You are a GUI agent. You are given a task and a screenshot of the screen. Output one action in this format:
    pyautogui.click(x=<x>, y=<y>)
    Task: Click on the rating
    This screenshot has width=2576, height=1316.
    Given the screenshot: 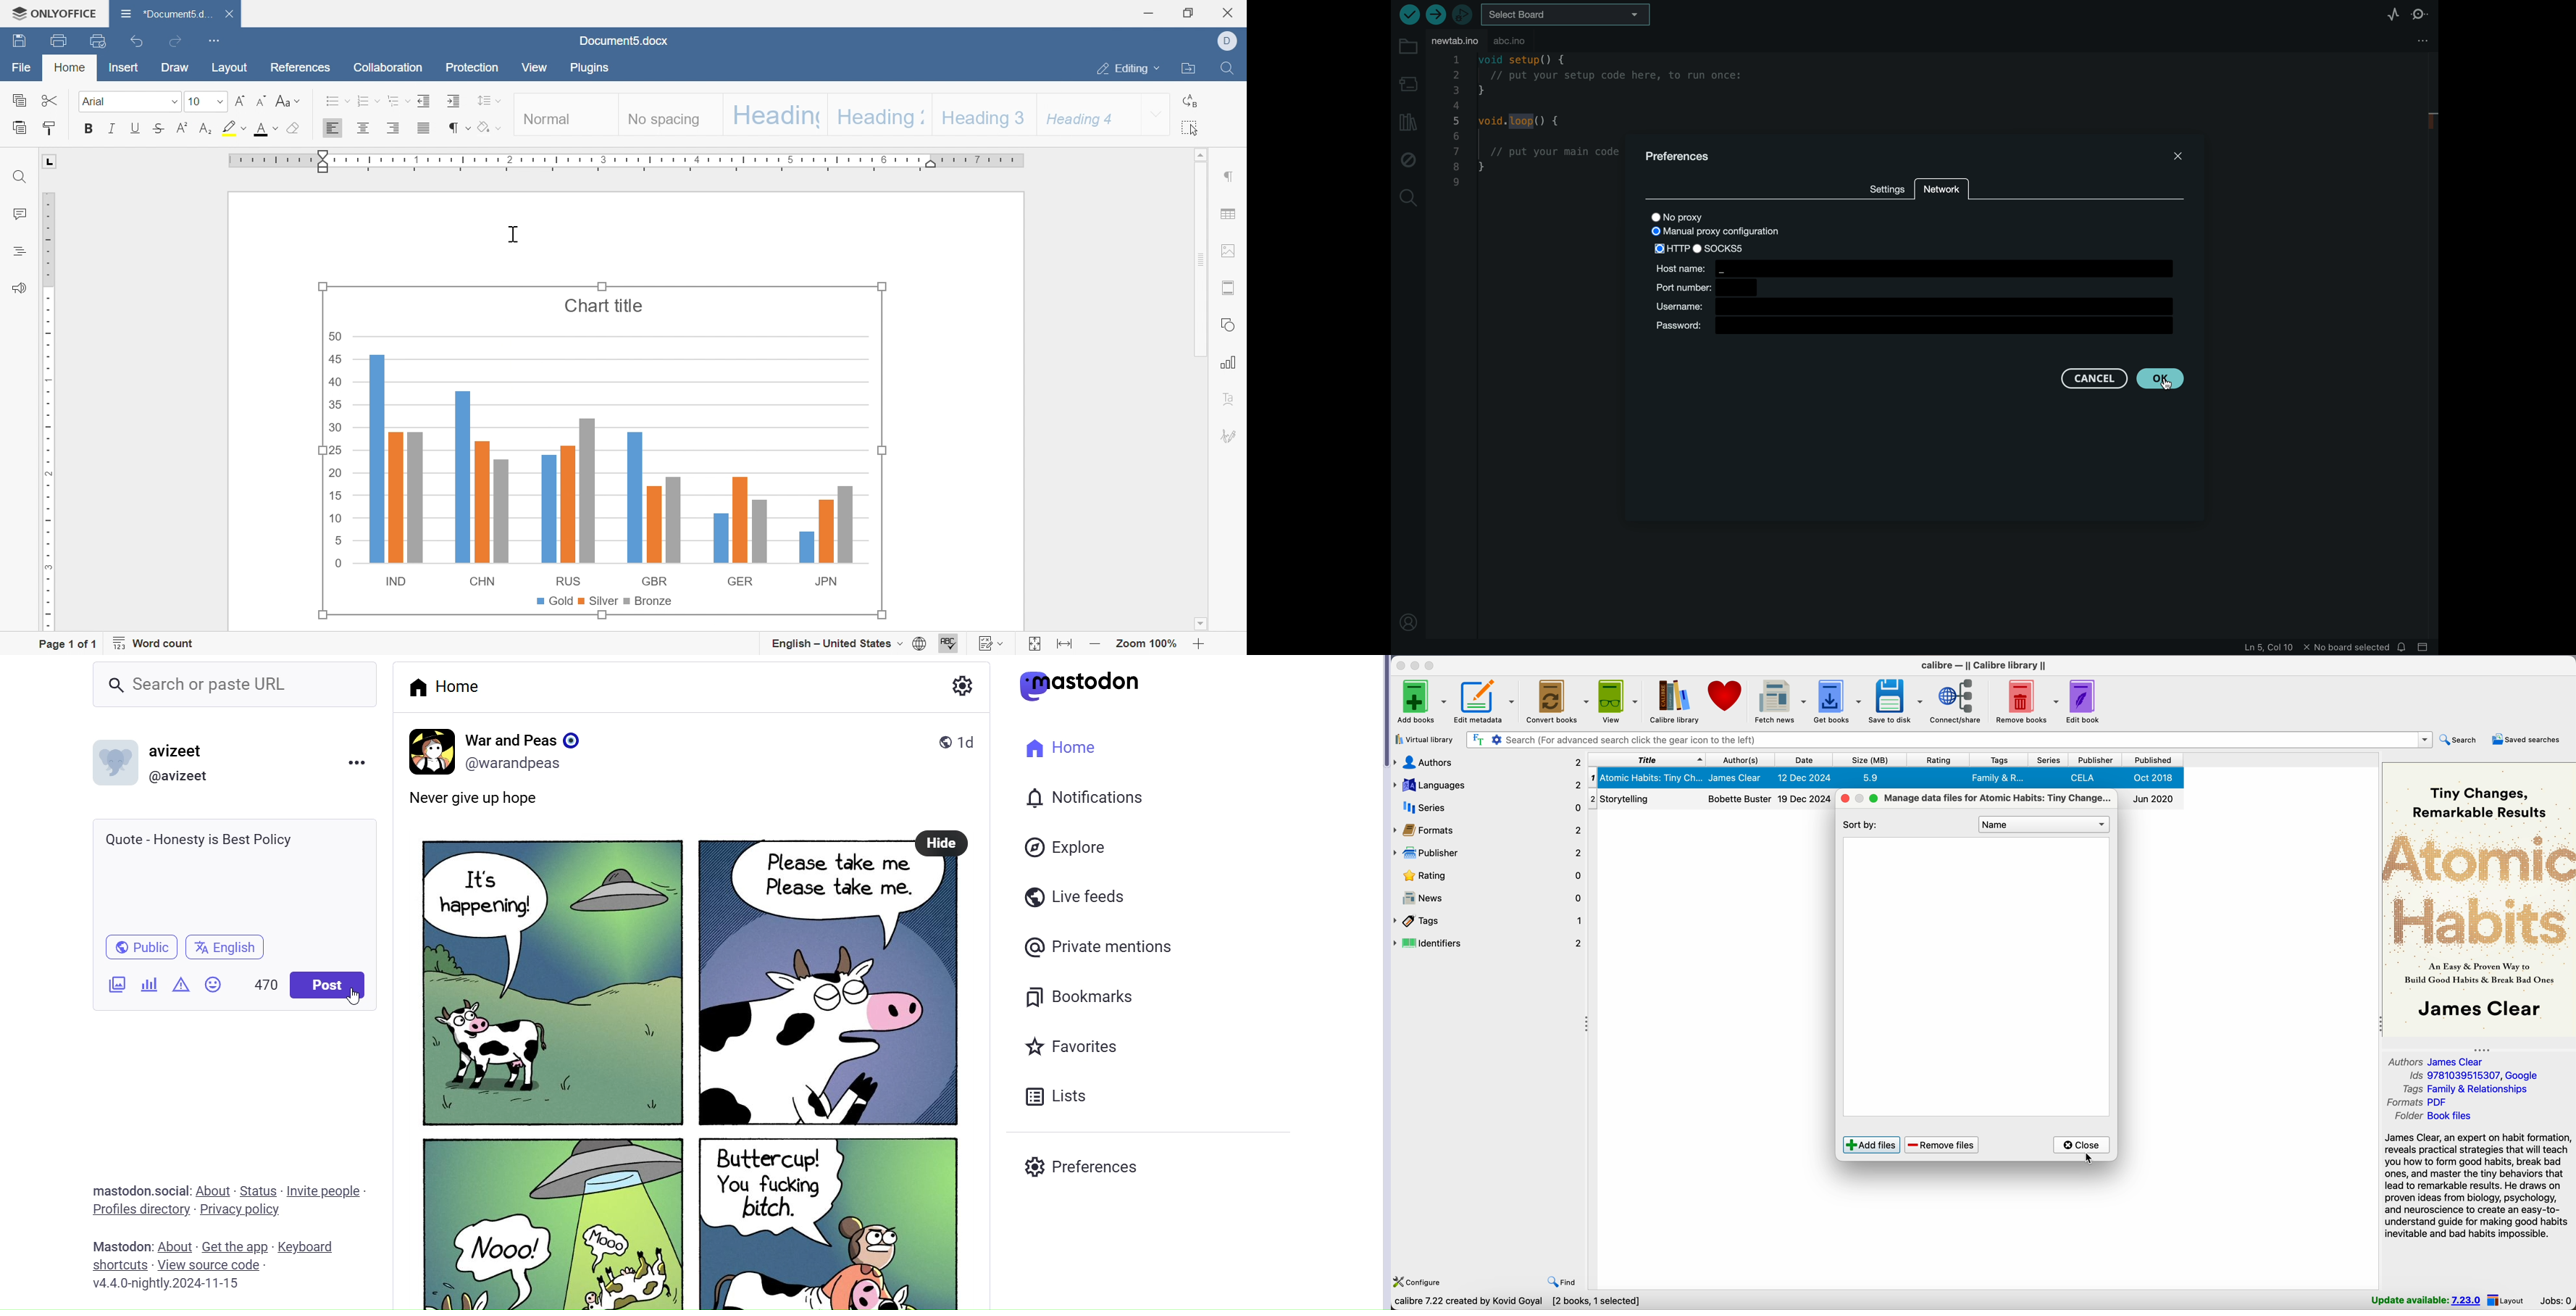 What is the action you would take?
    pyautogui.click(x=1938, y=760)
    